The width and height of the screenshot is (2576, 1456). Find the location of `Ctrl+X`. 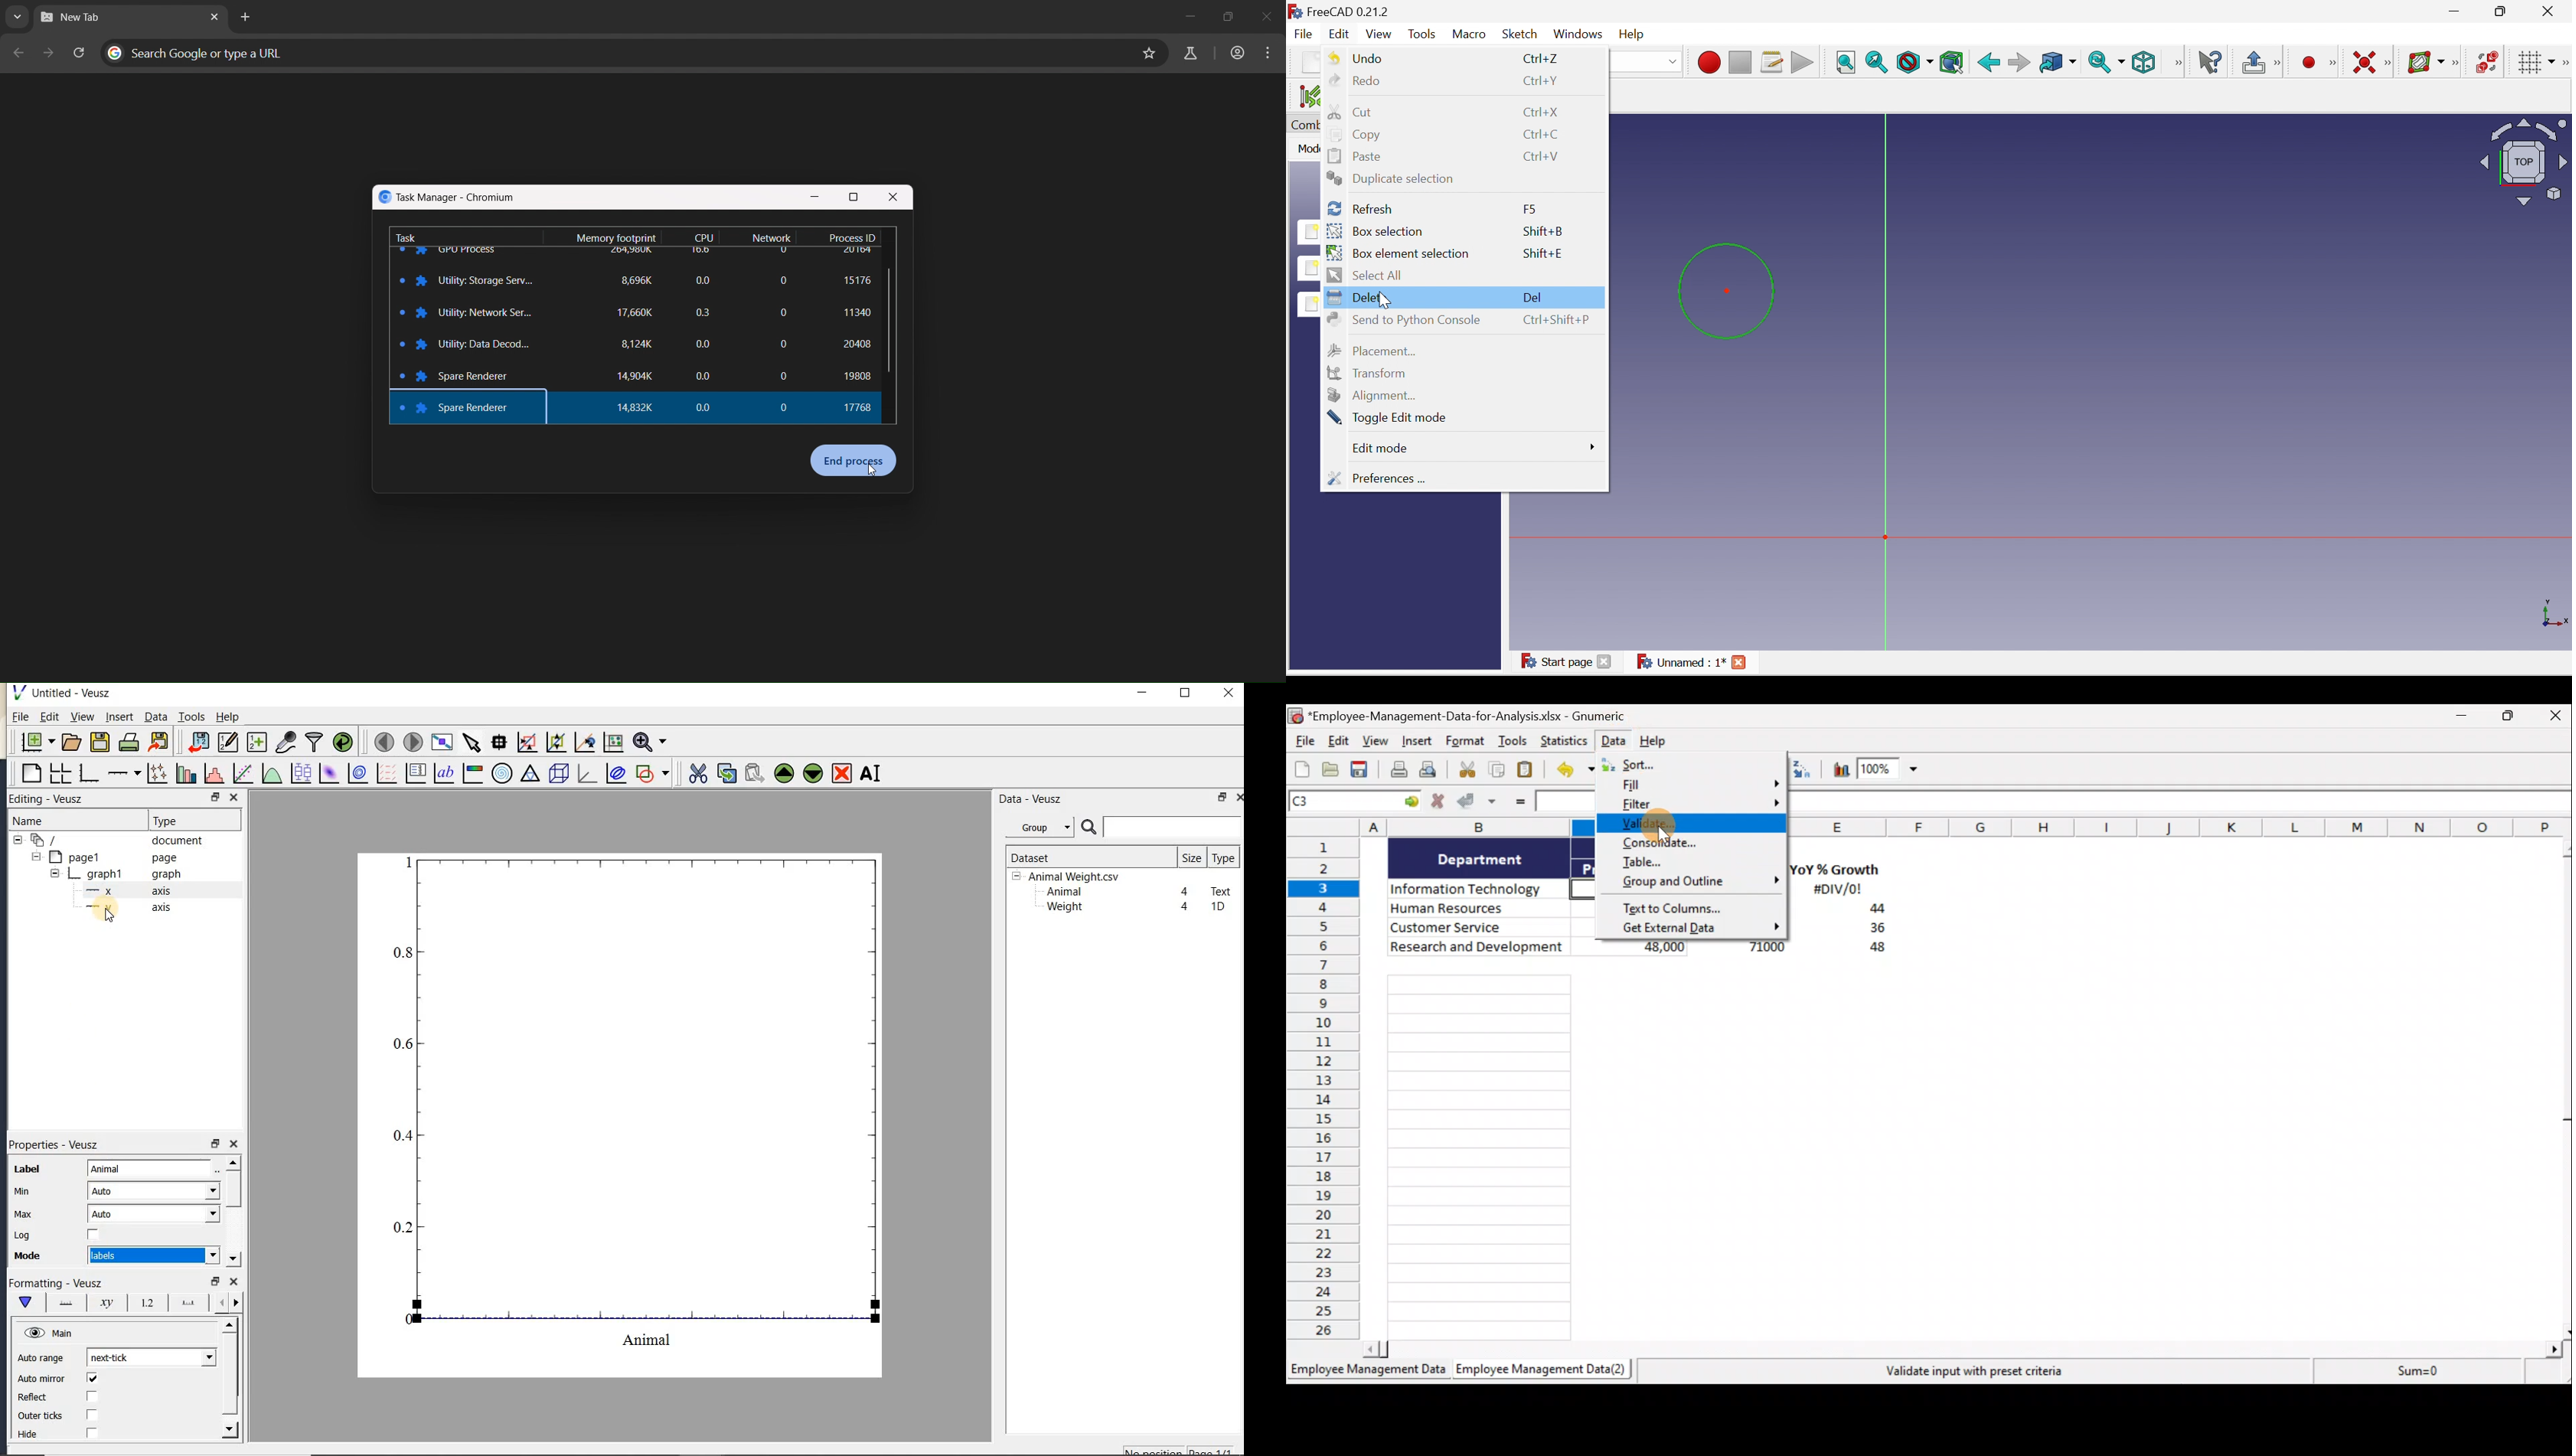

Ctrl+X is located at coordinates (1541, 112).